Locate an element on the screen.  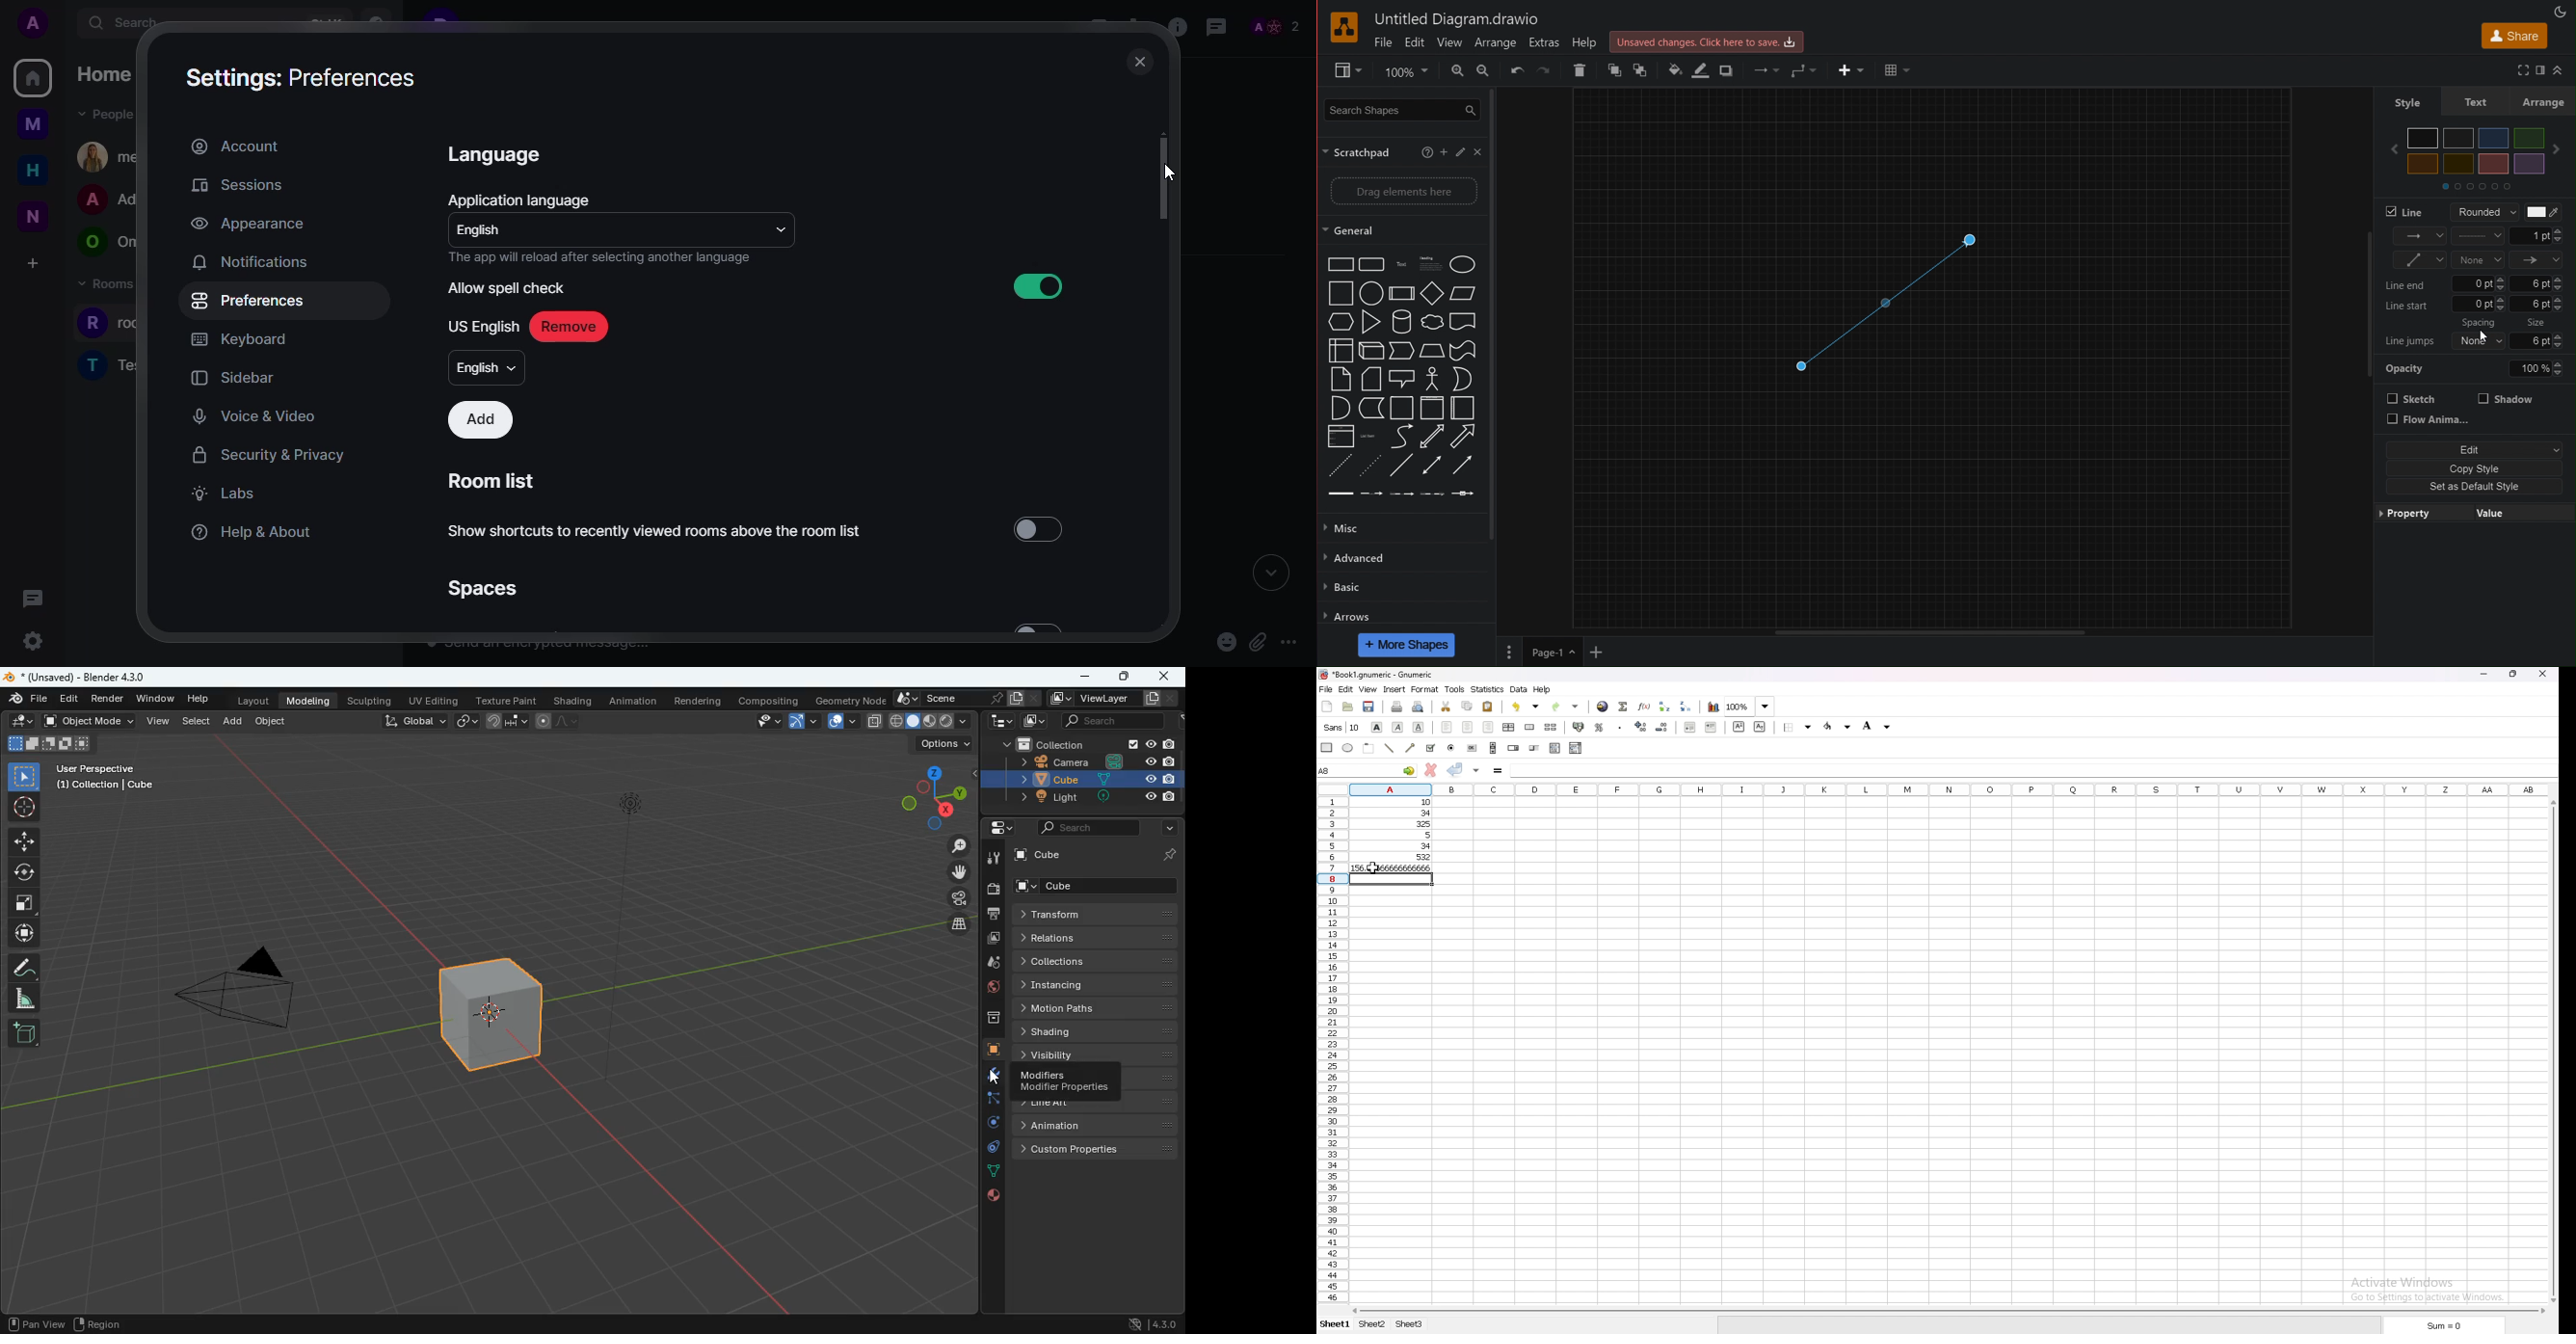
5 is located at coordinates (1397, 835).